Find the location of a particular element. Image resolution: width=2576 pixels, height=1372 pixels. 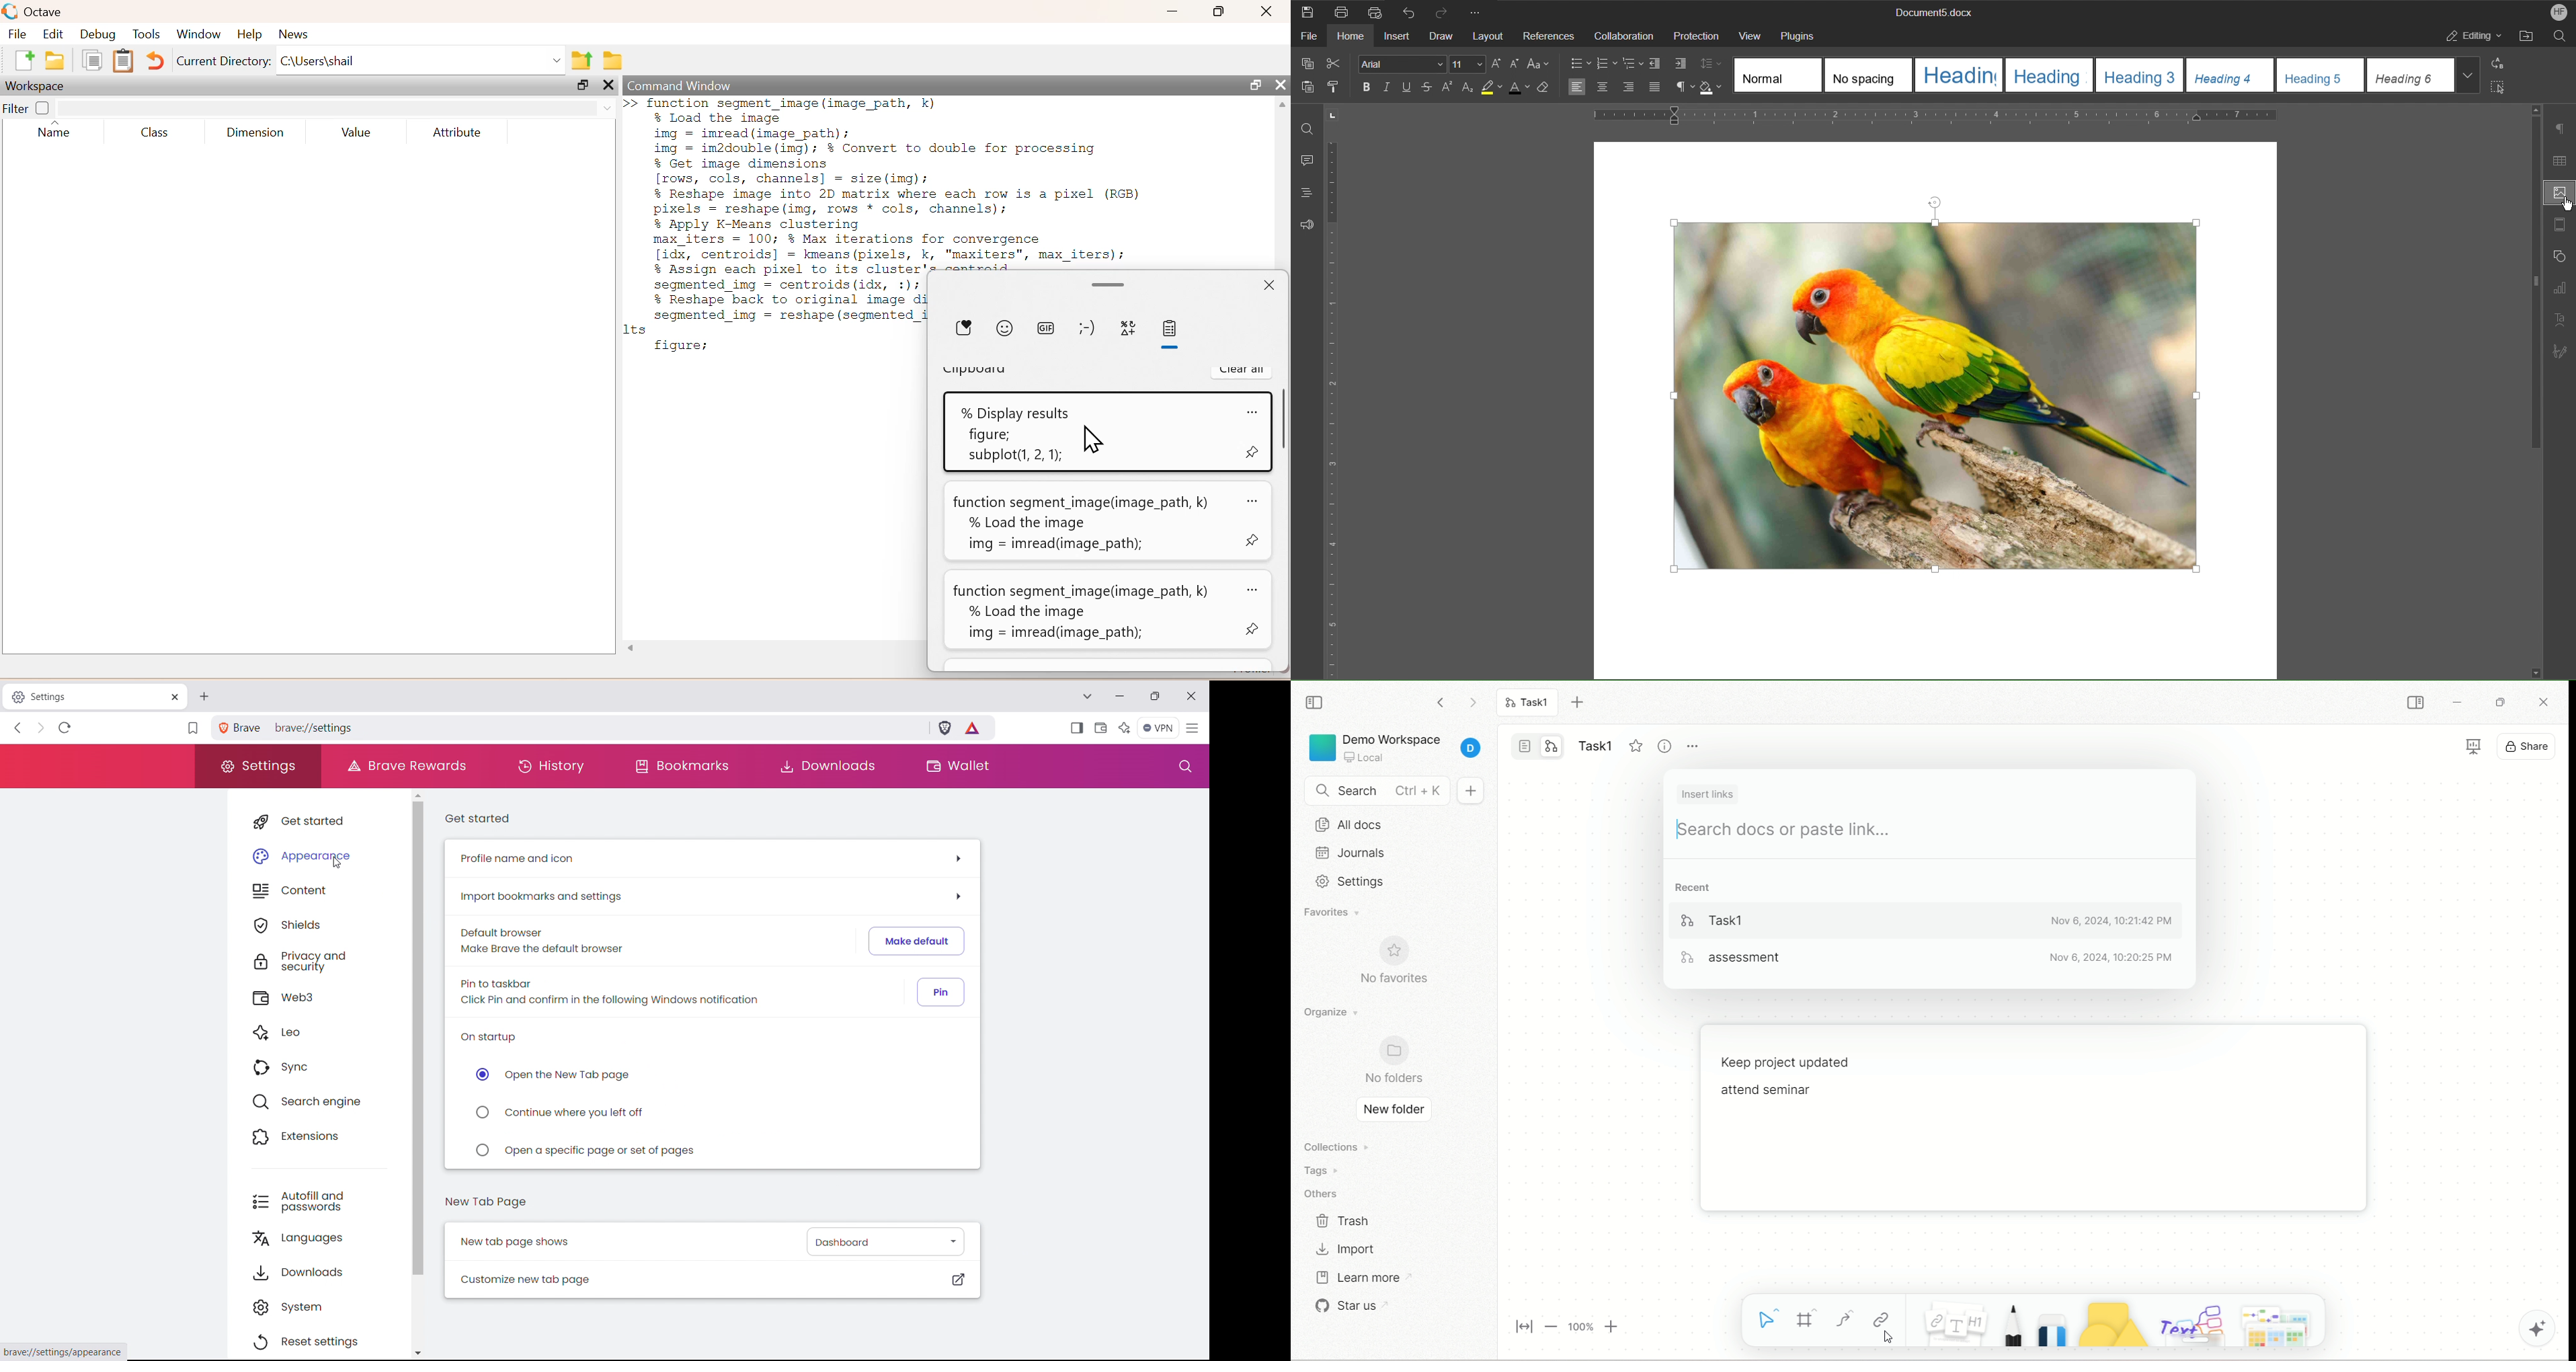

Account is located at coordinates (2555, 12).